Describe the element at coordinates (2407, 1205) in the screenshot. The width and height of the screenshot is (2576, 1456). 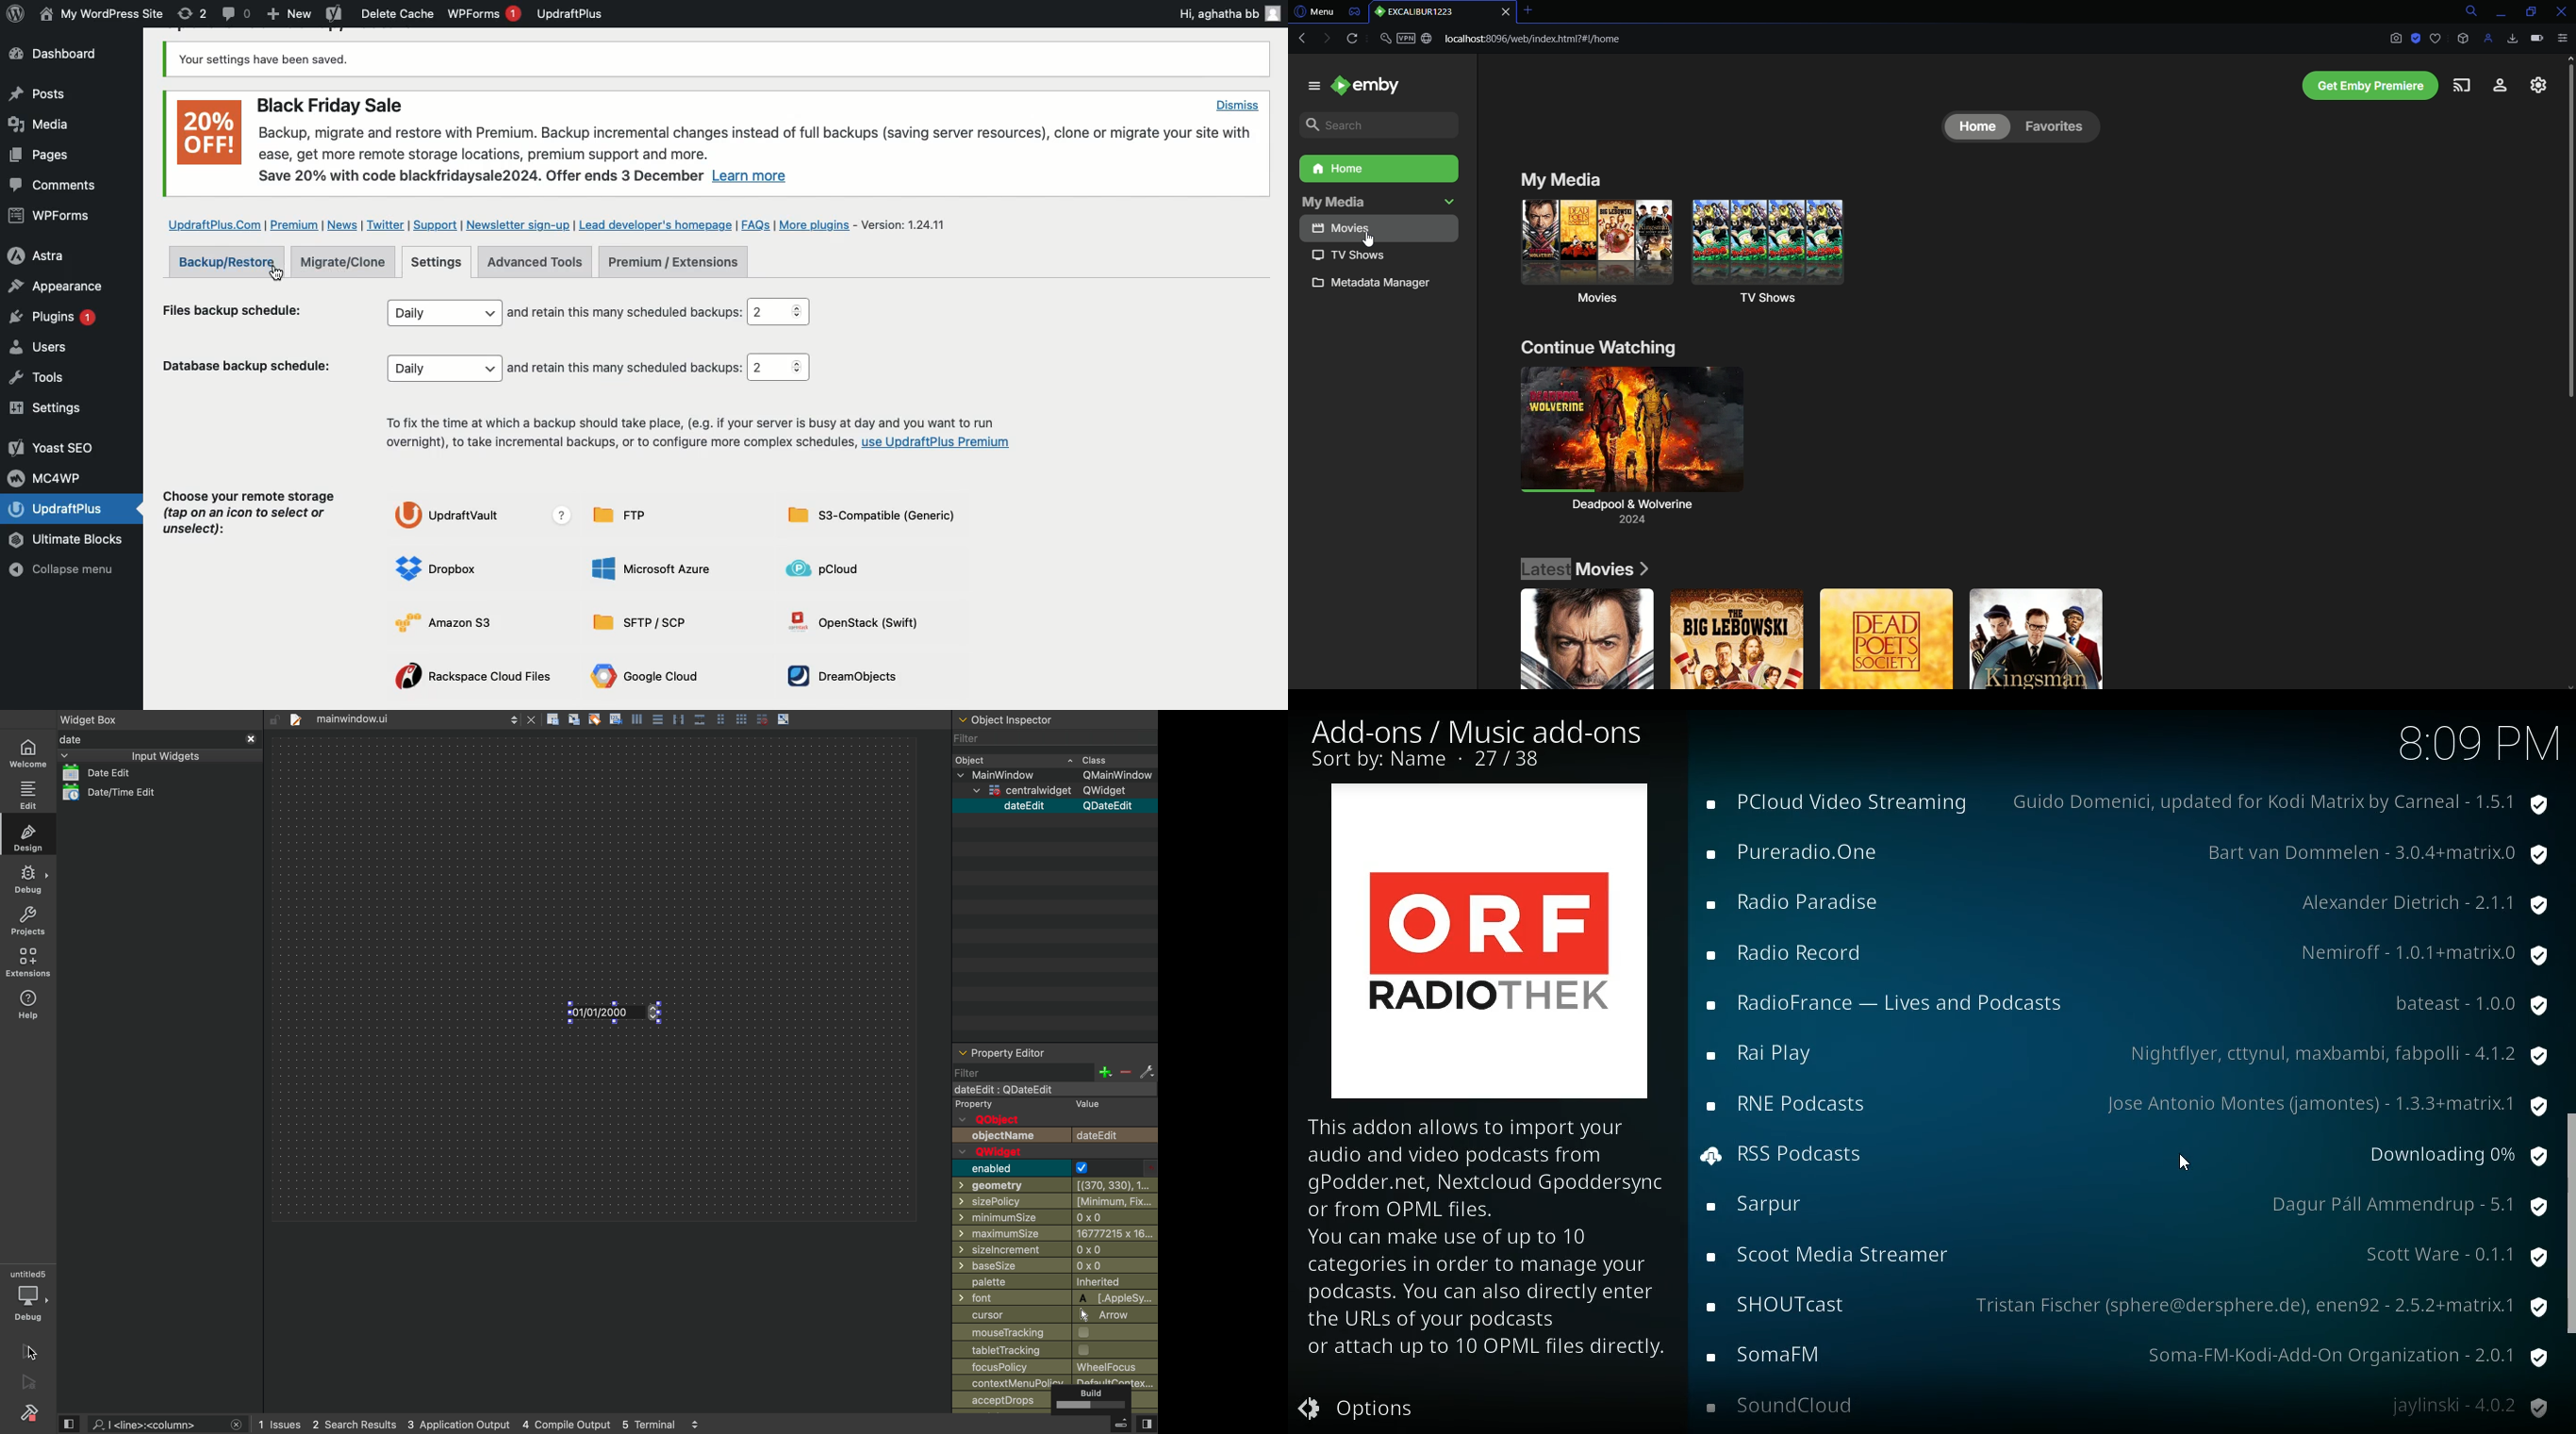
I see `provider` at that location.